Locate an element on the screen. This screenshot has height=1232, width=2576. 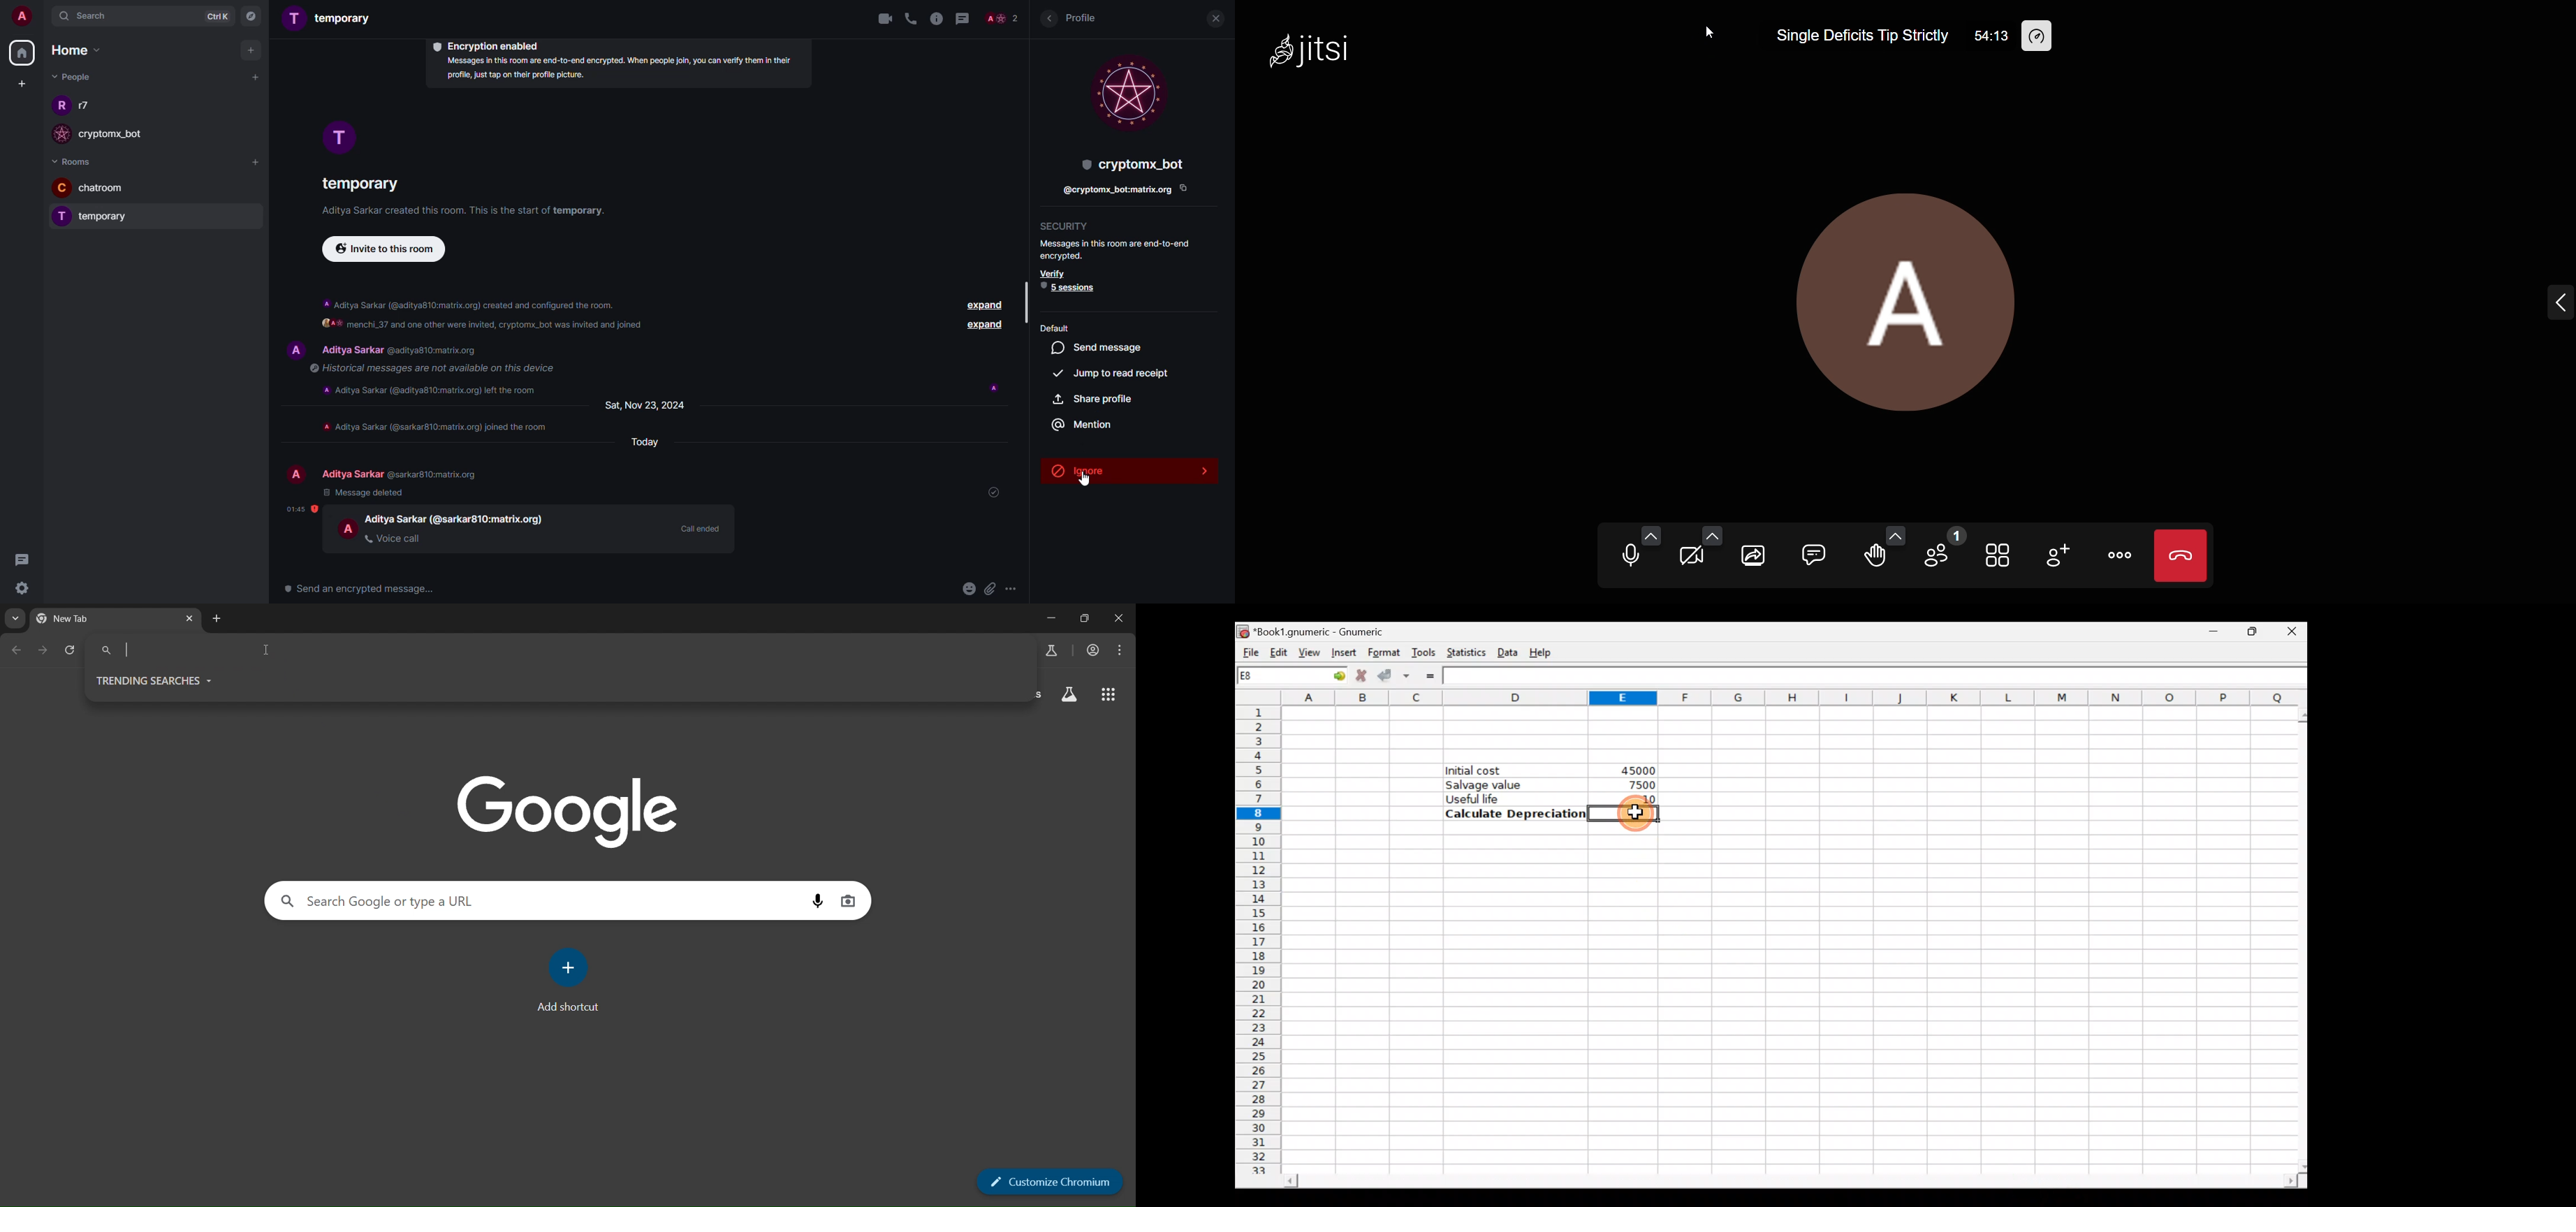
info is located at coordinates (434, 389).